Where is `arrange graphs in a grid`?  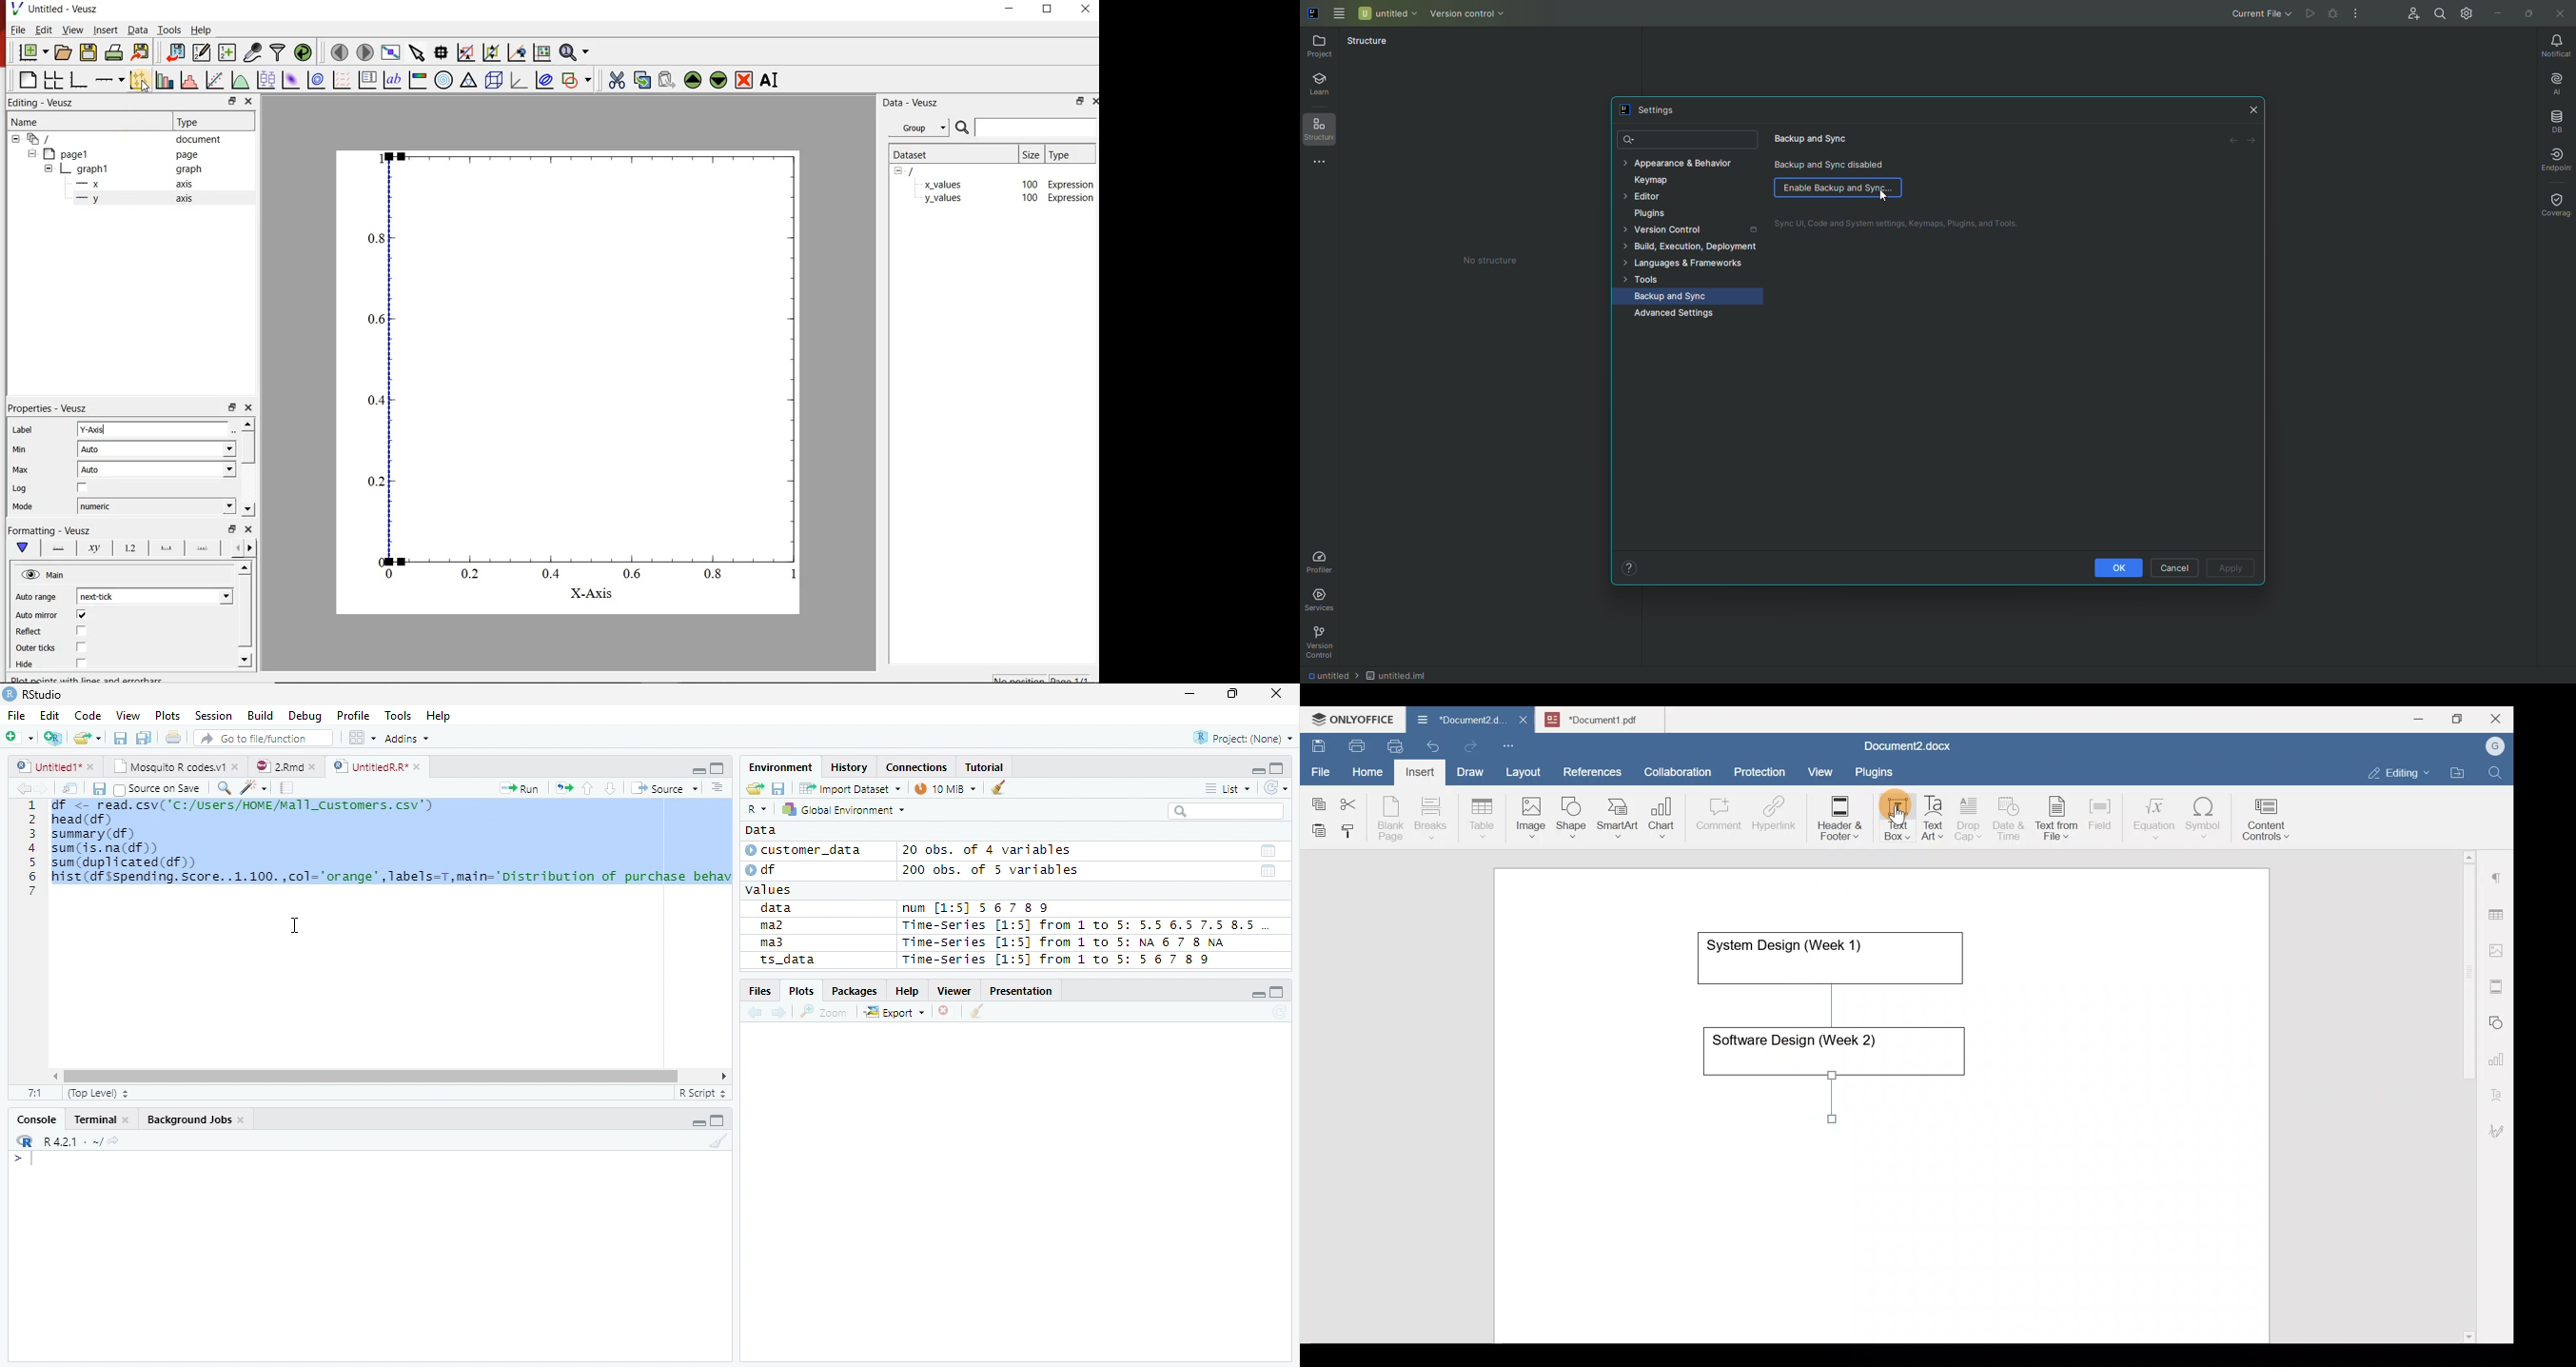
arrange graphs in a grid is located at coordinates (53, 81).